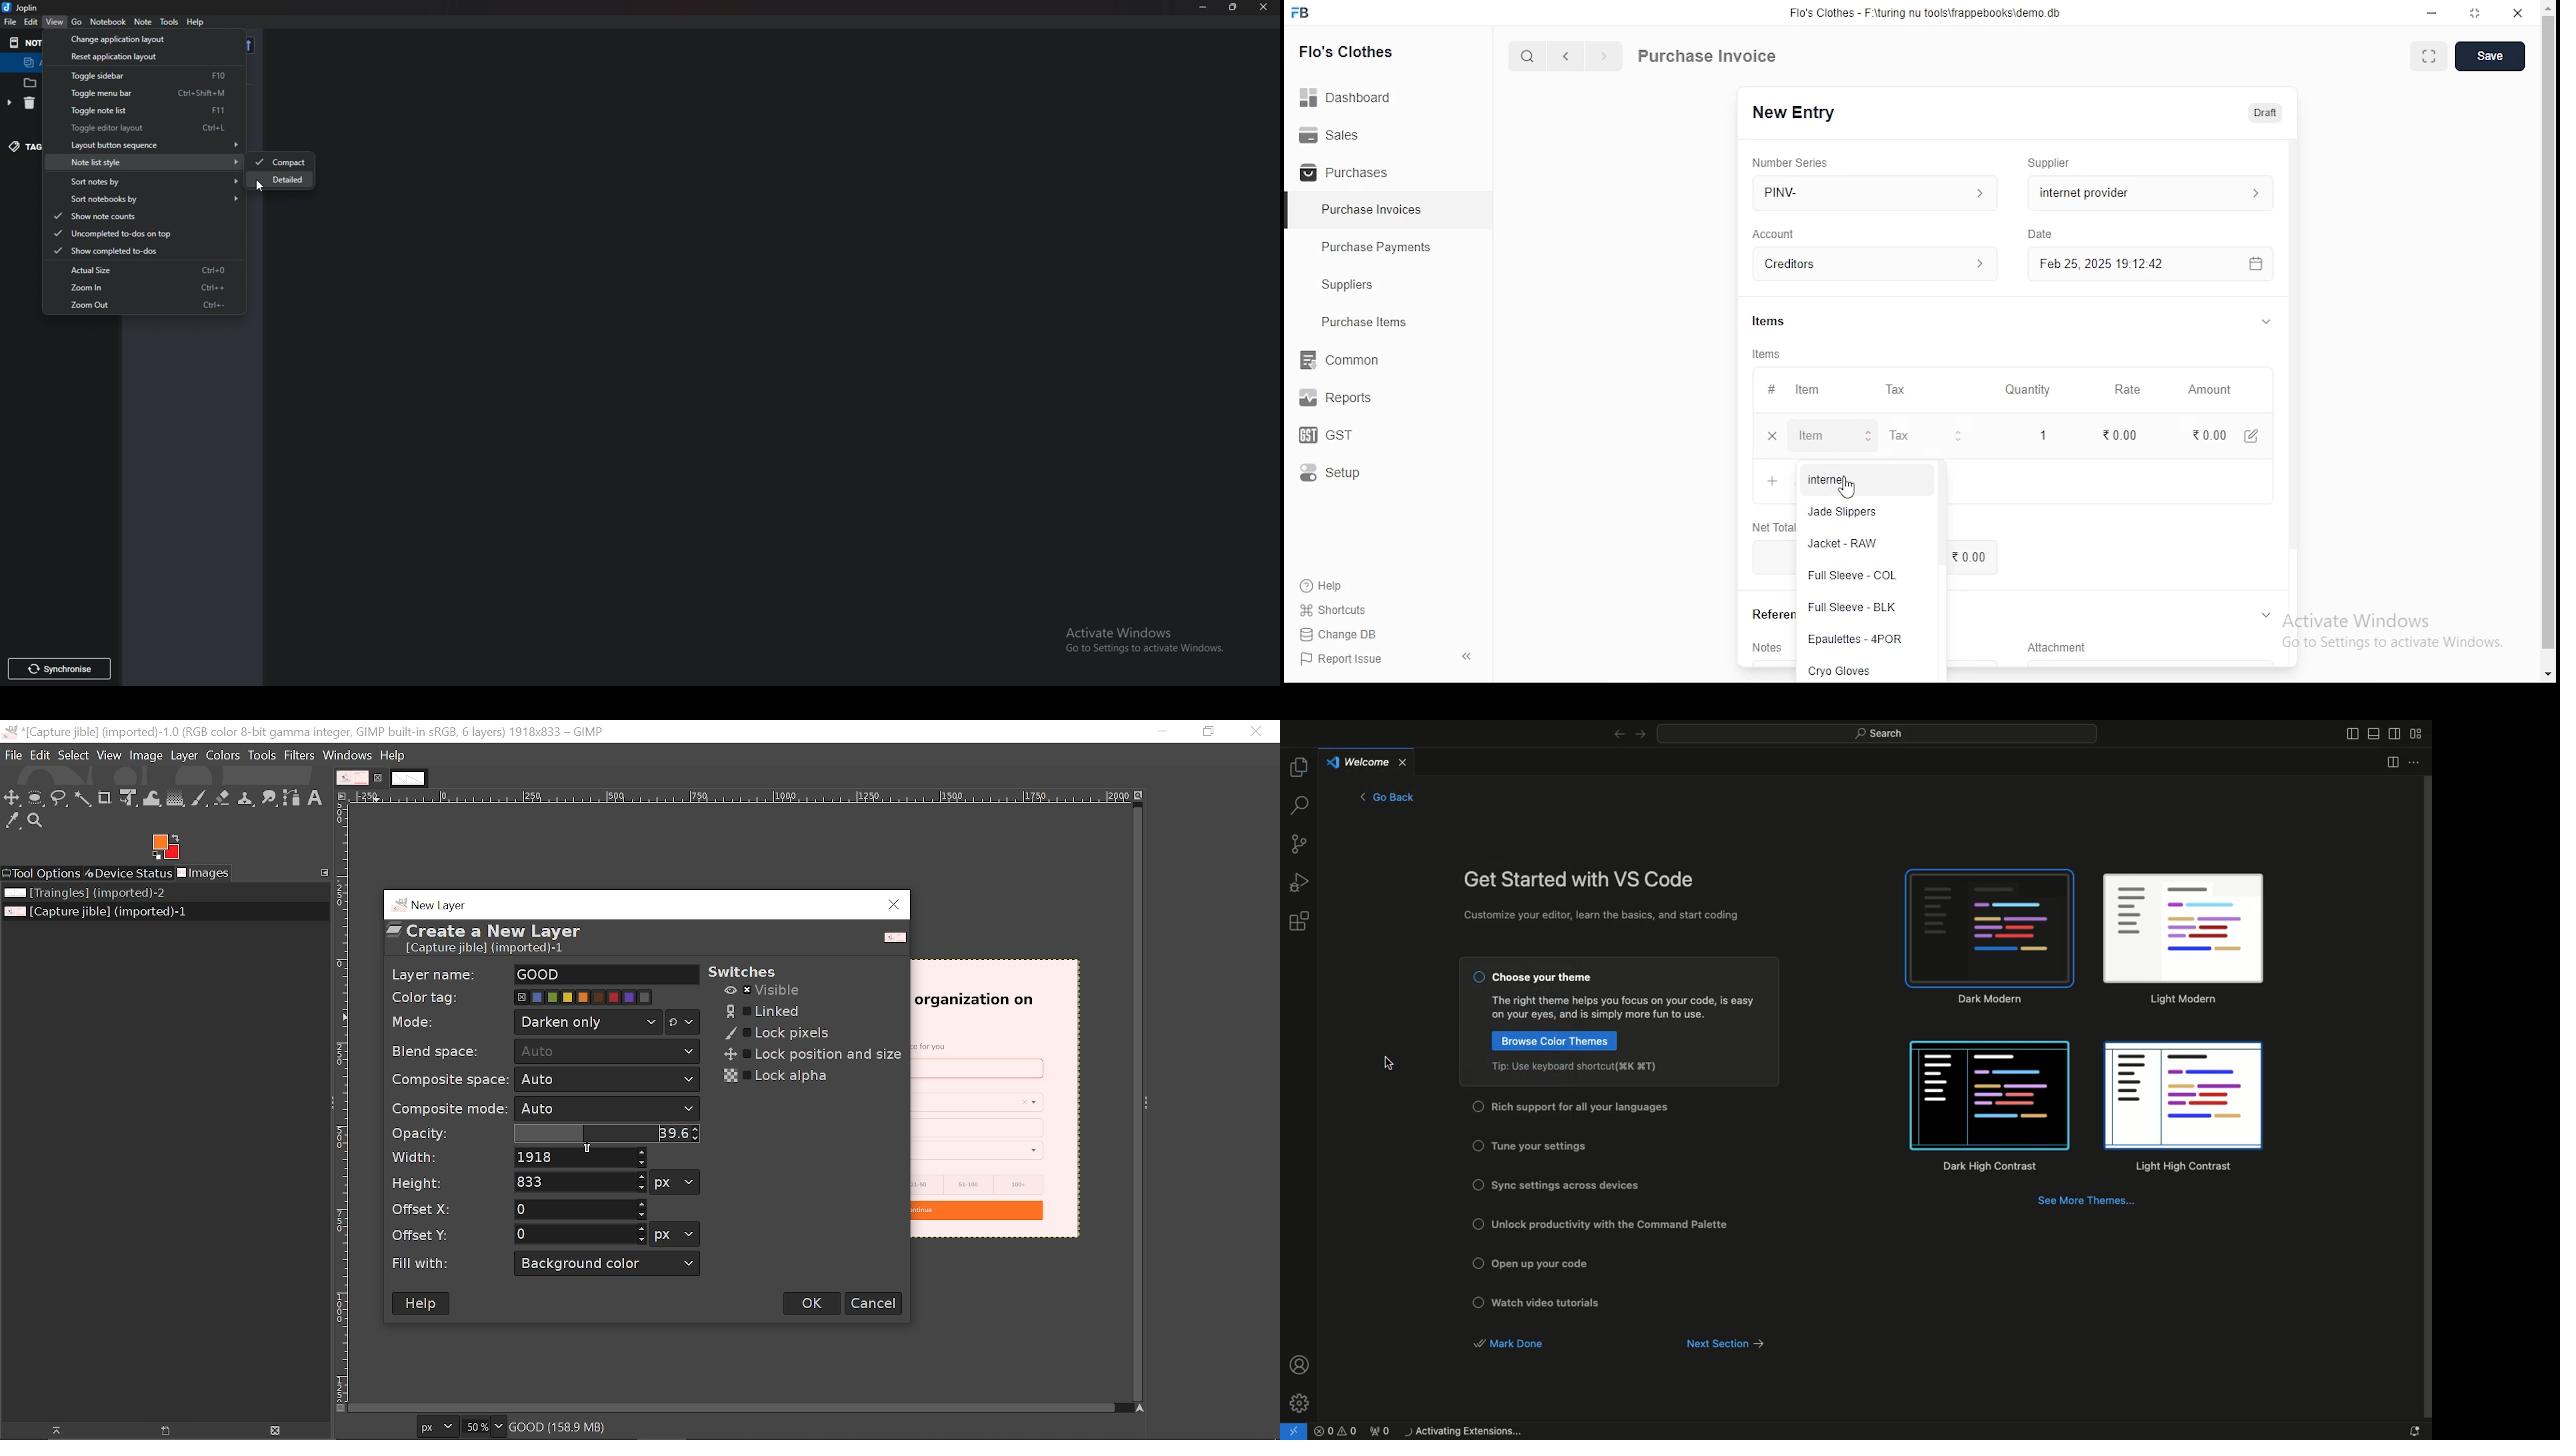 This screenshot has width=2576, height=1456. I want to click on Welcome tab, so click(1369, 761).